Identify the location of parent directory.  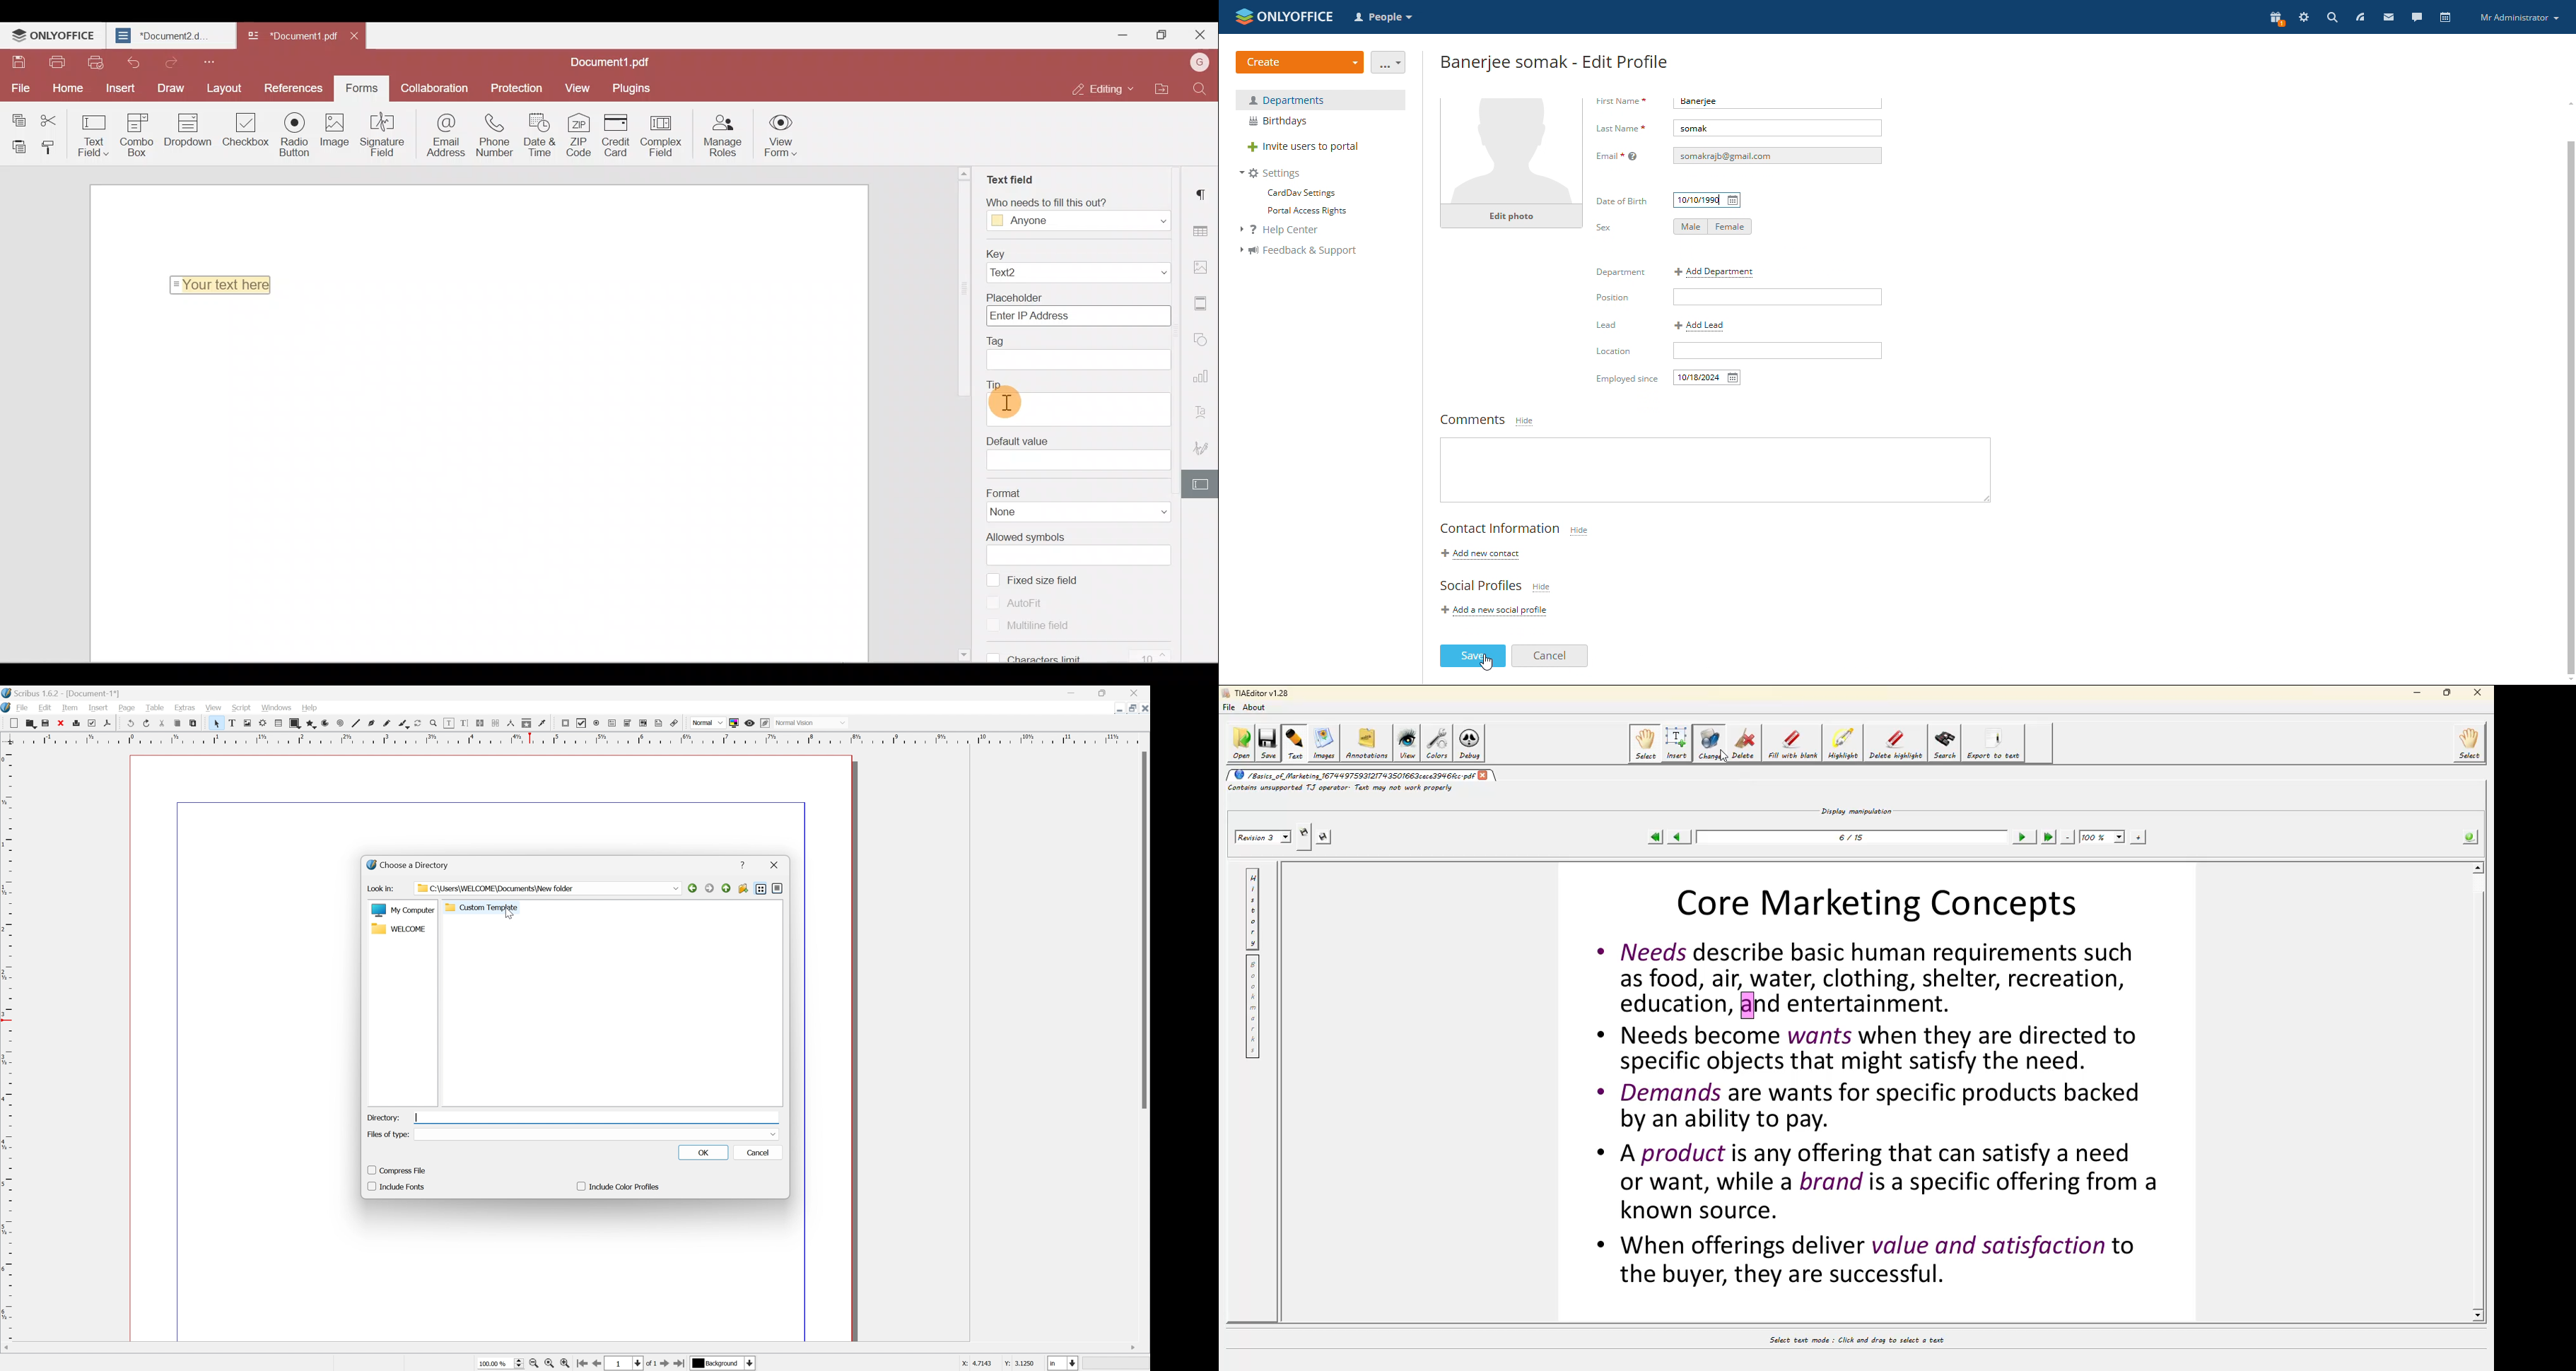
(725, 888).